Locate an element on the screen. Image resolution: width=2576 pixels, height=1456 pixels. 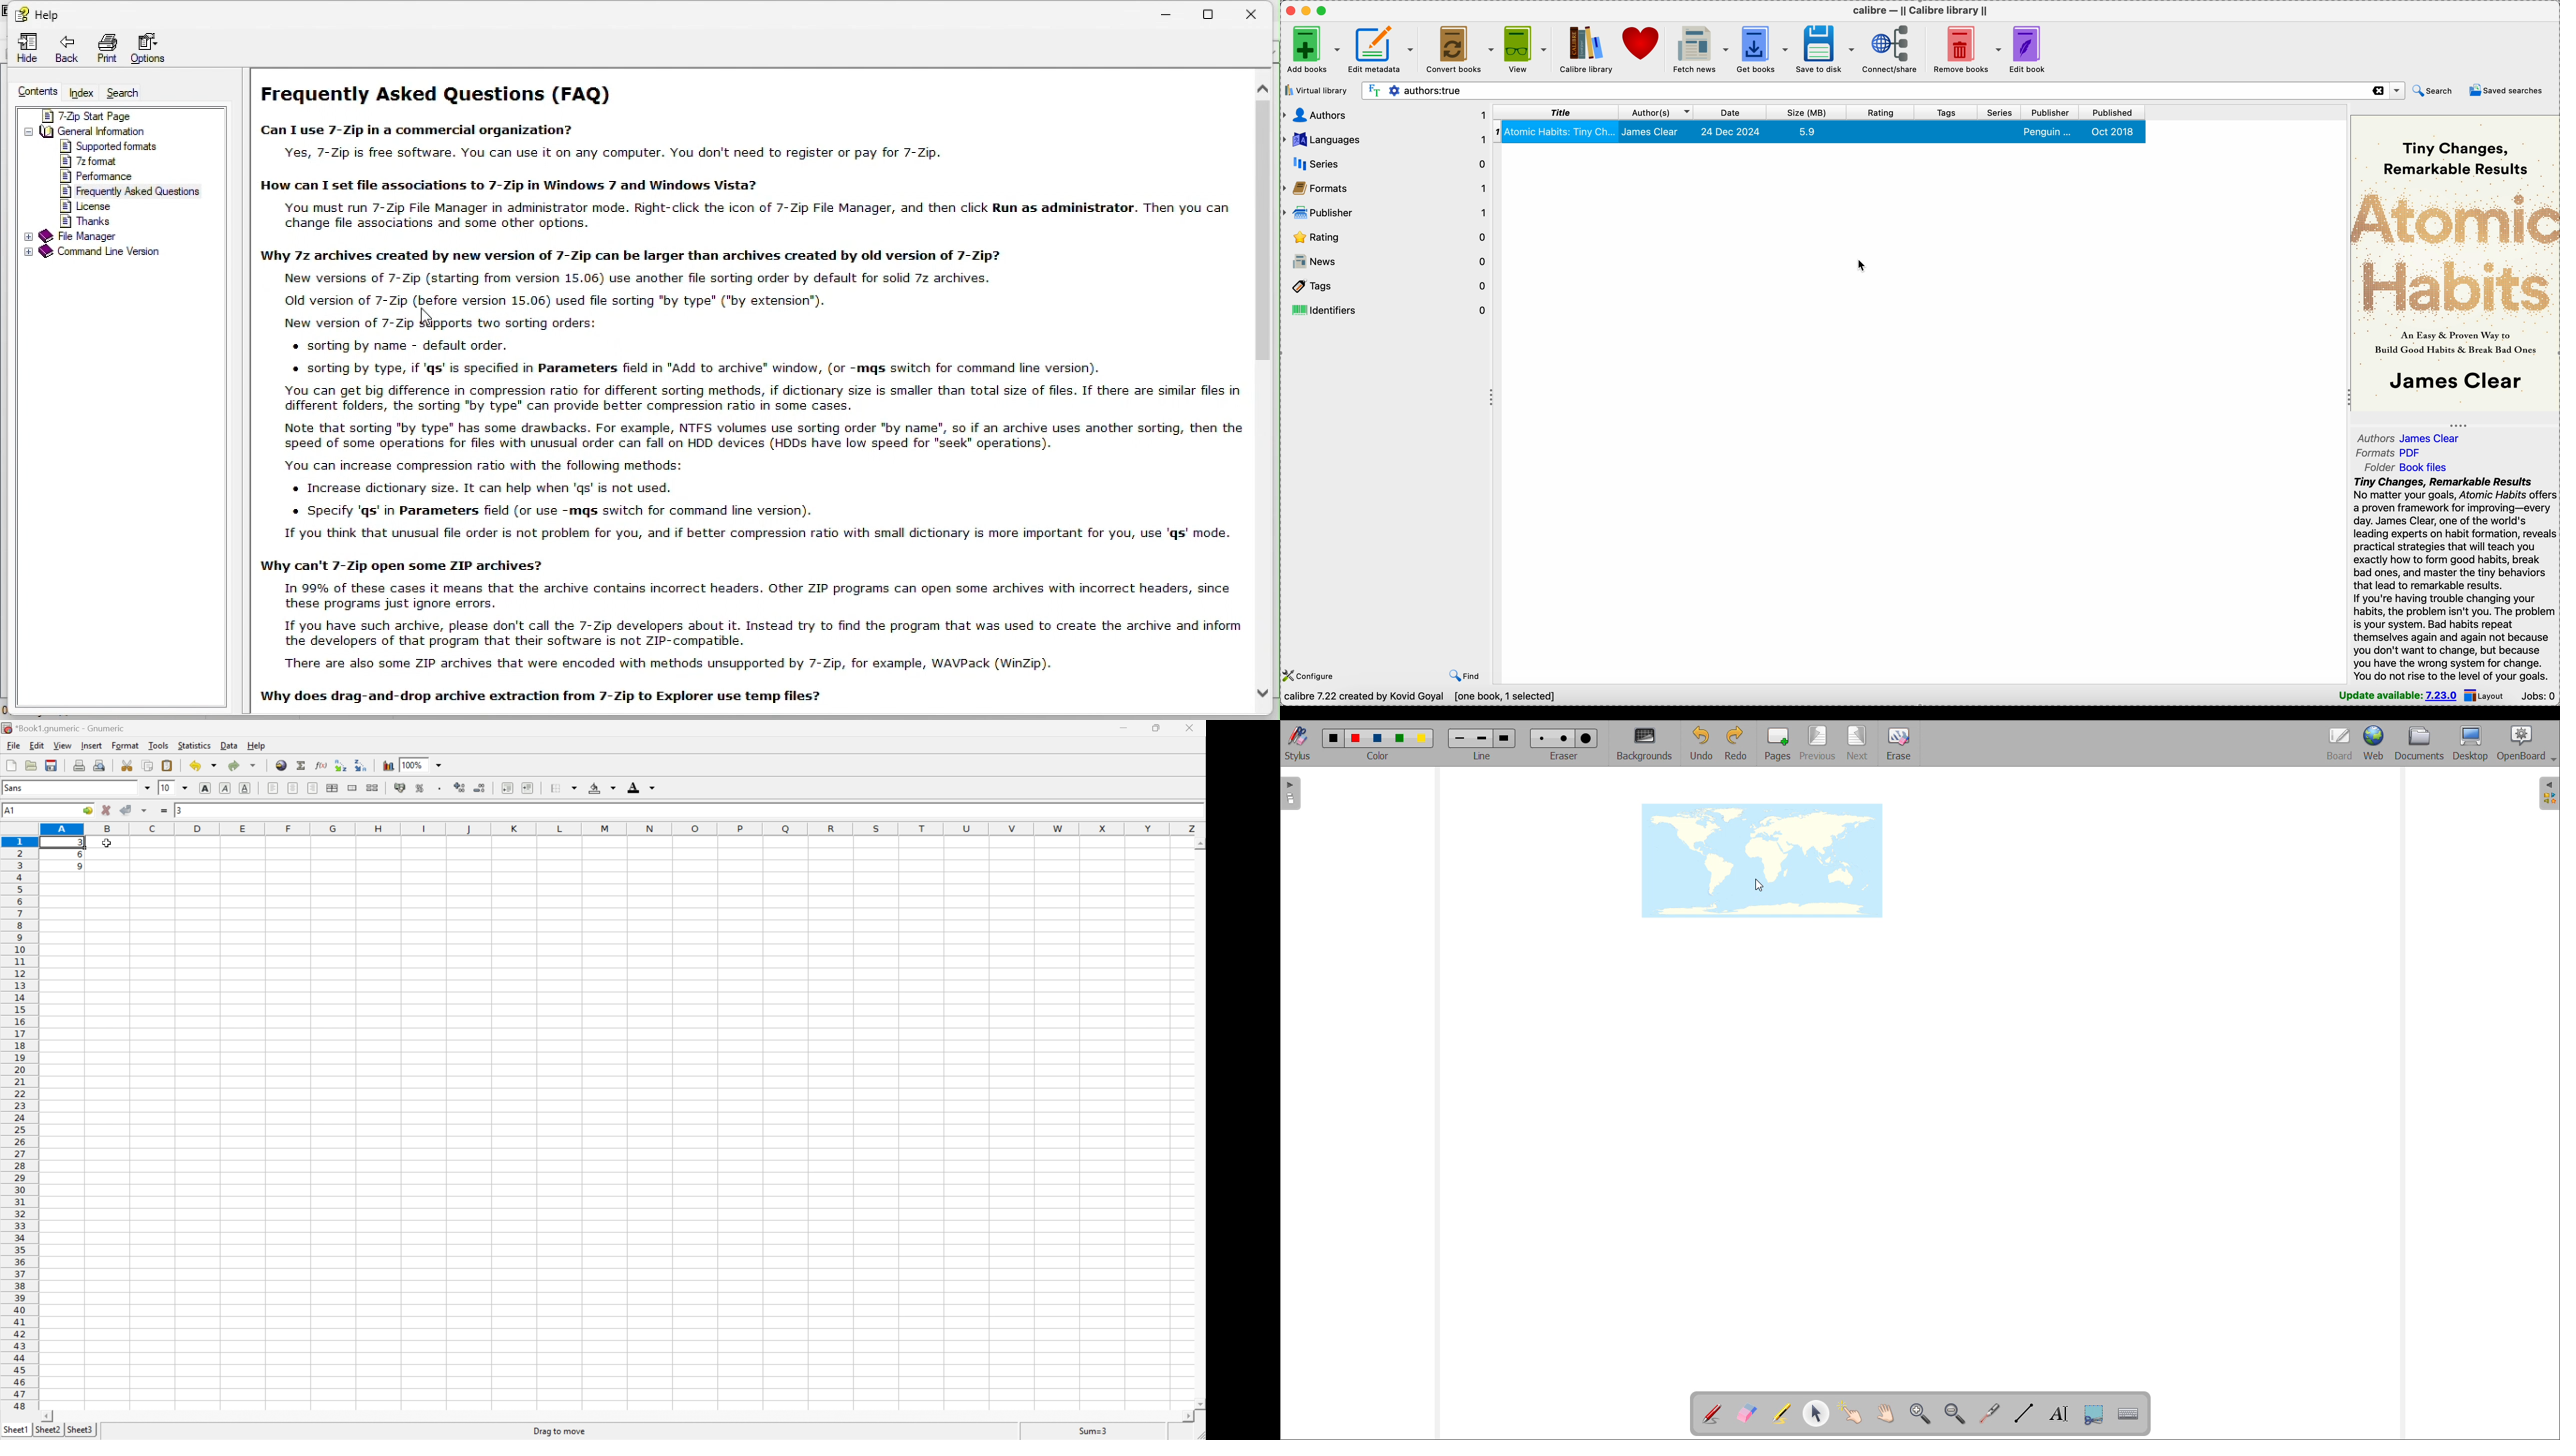
Sheet3 is located at coordinates (80, 1430).